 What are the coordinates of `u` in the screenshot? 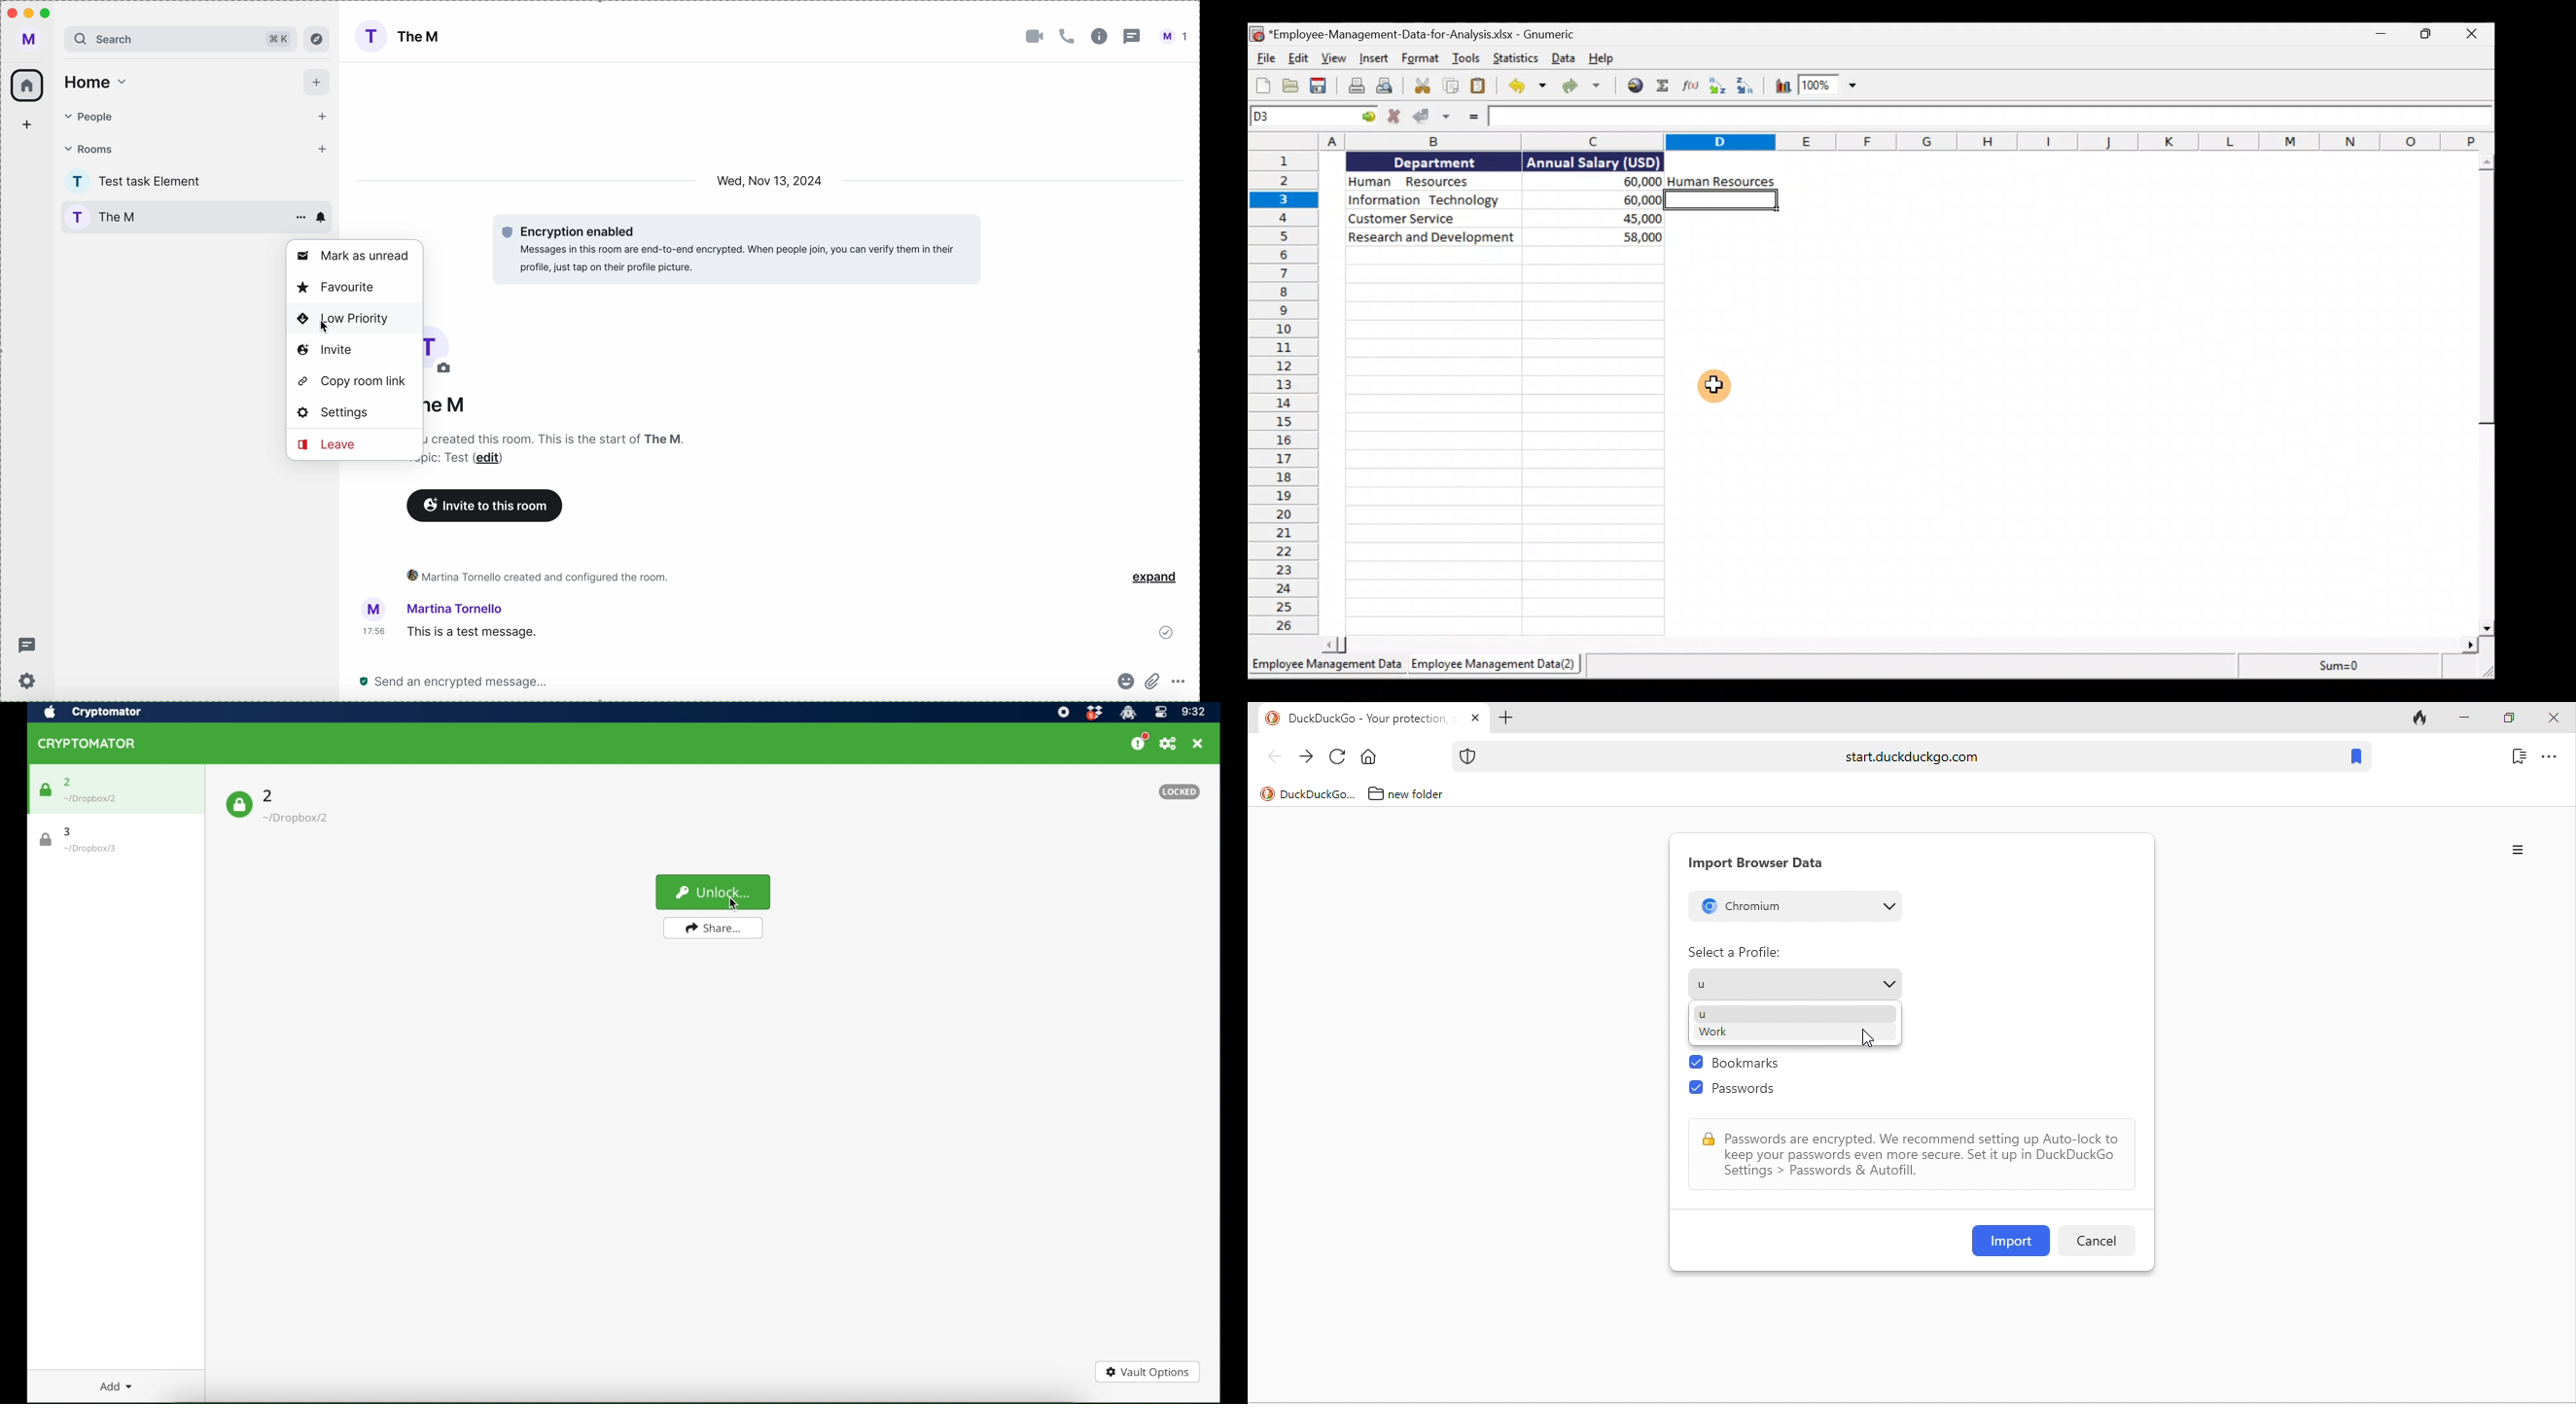 It's located at (1702, 1014).